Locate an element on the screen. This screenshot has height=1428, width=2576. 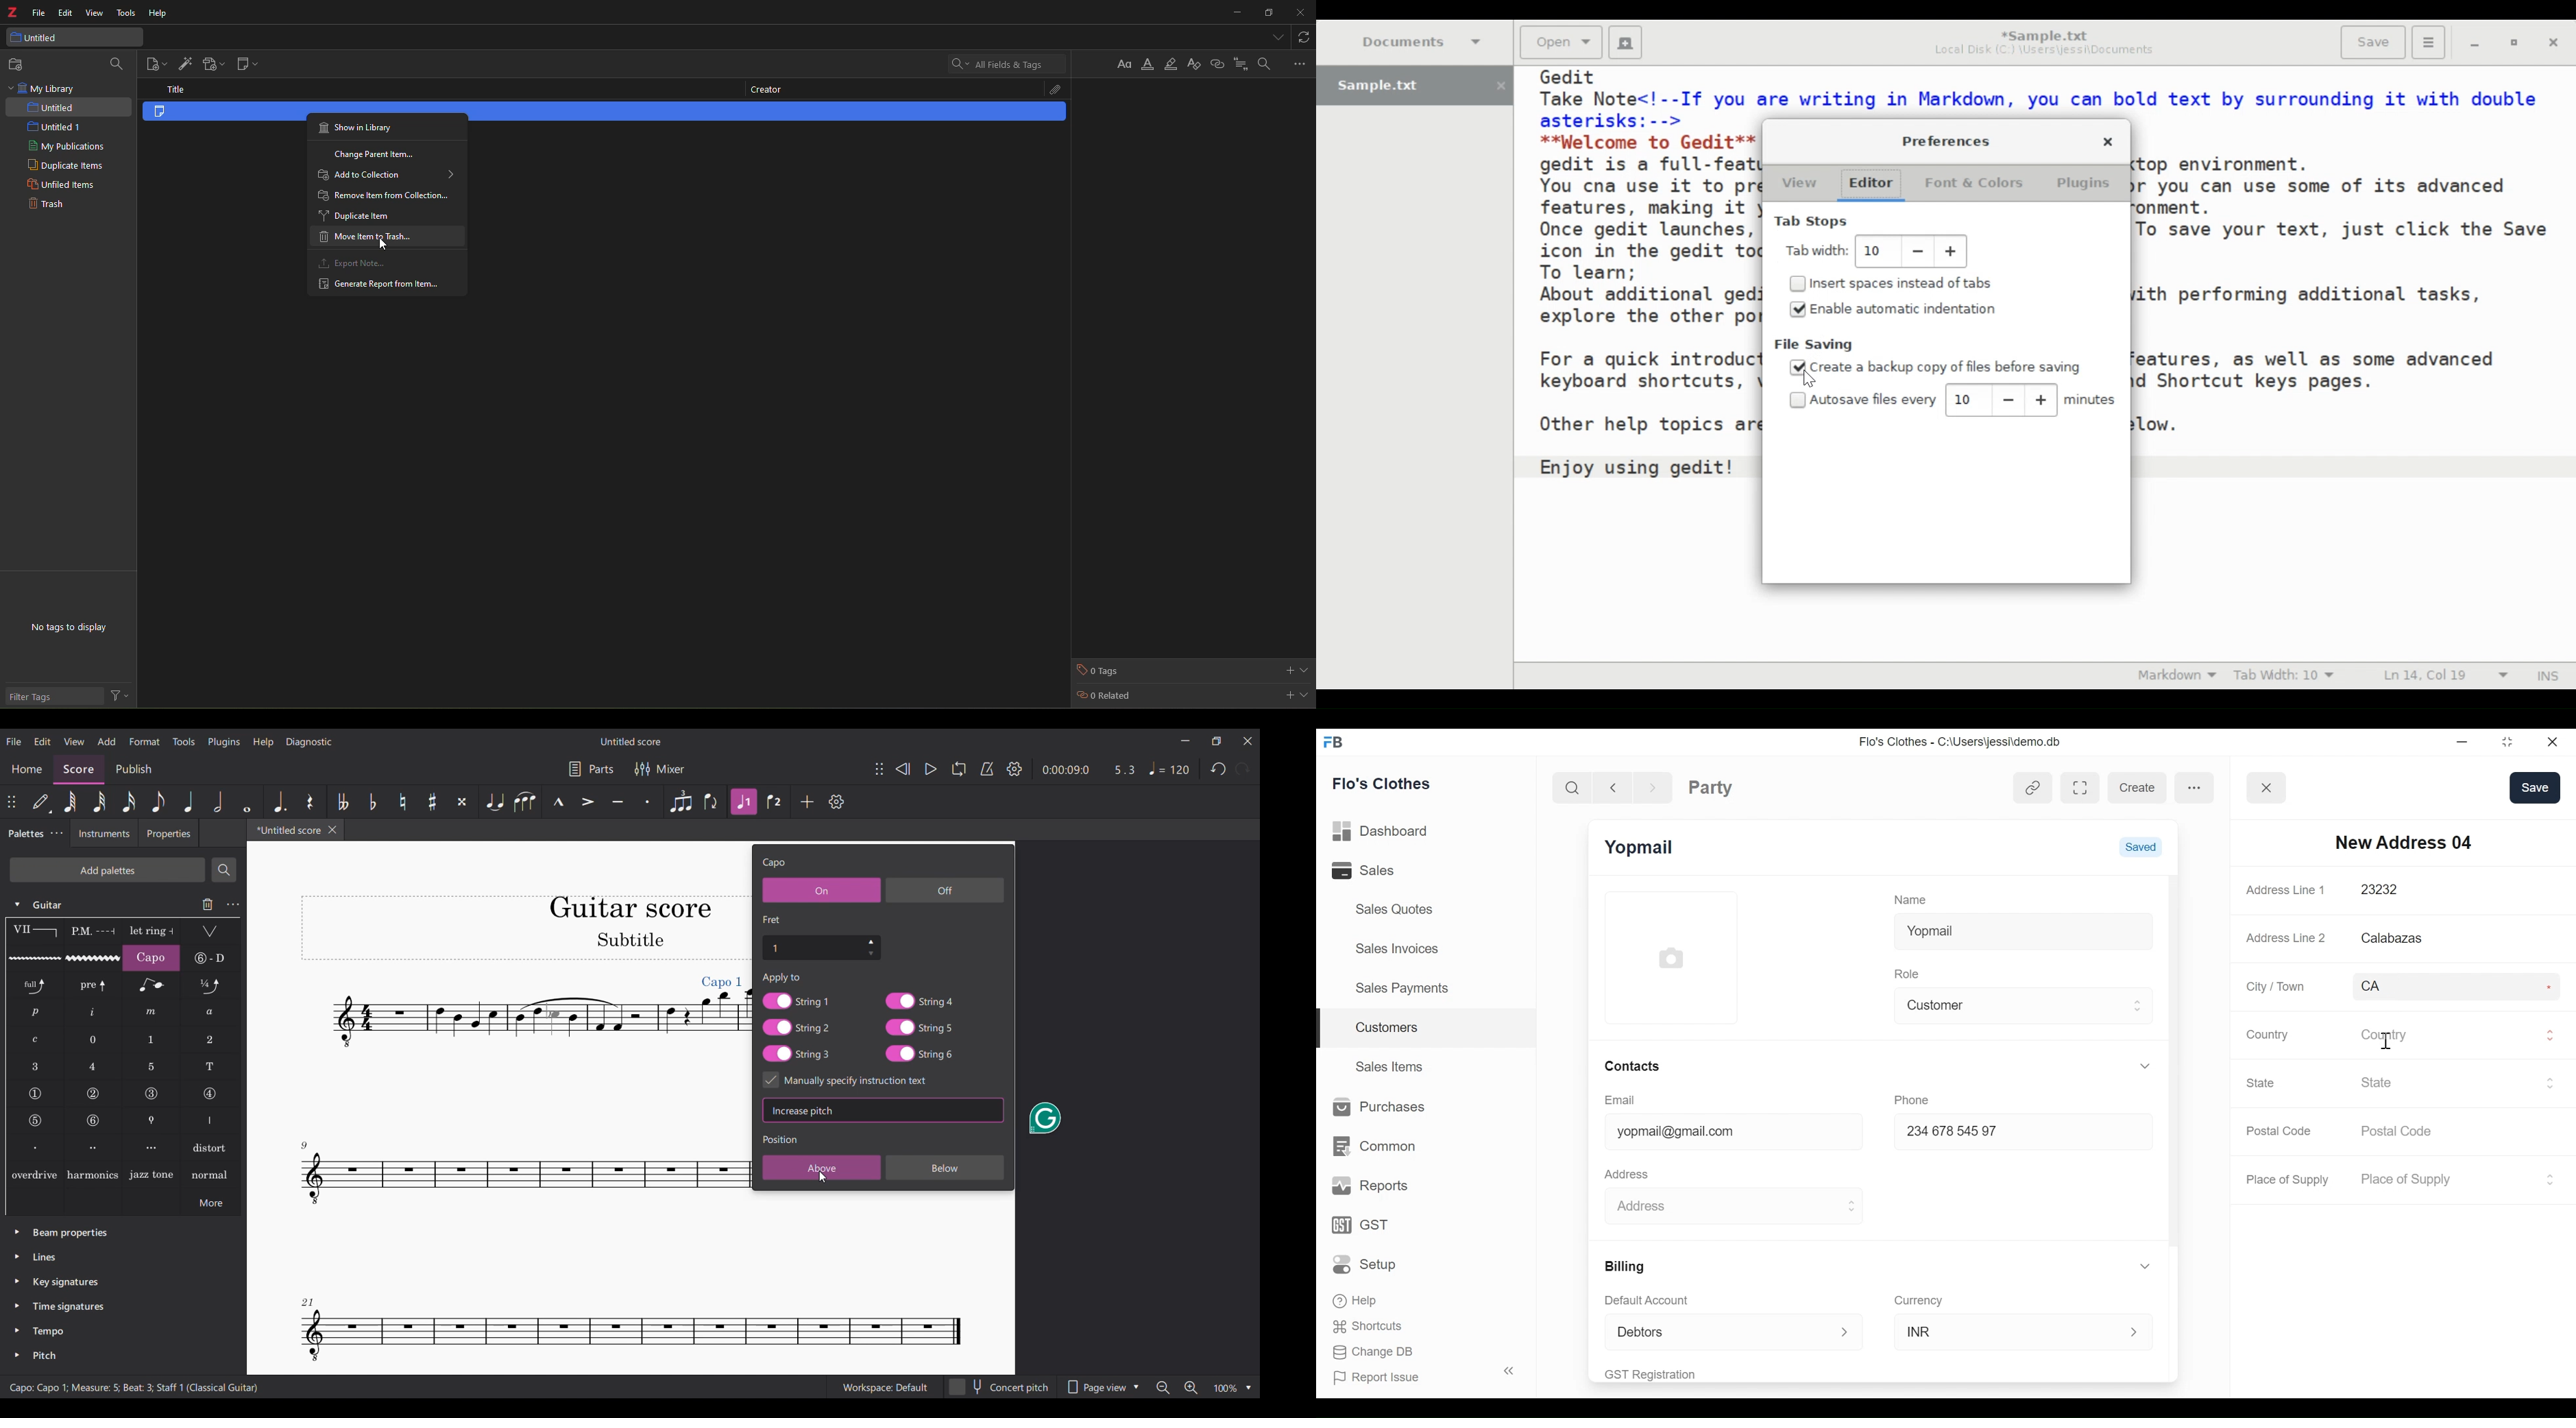
Flo's Clothes is located at coordinates (1384, 783).